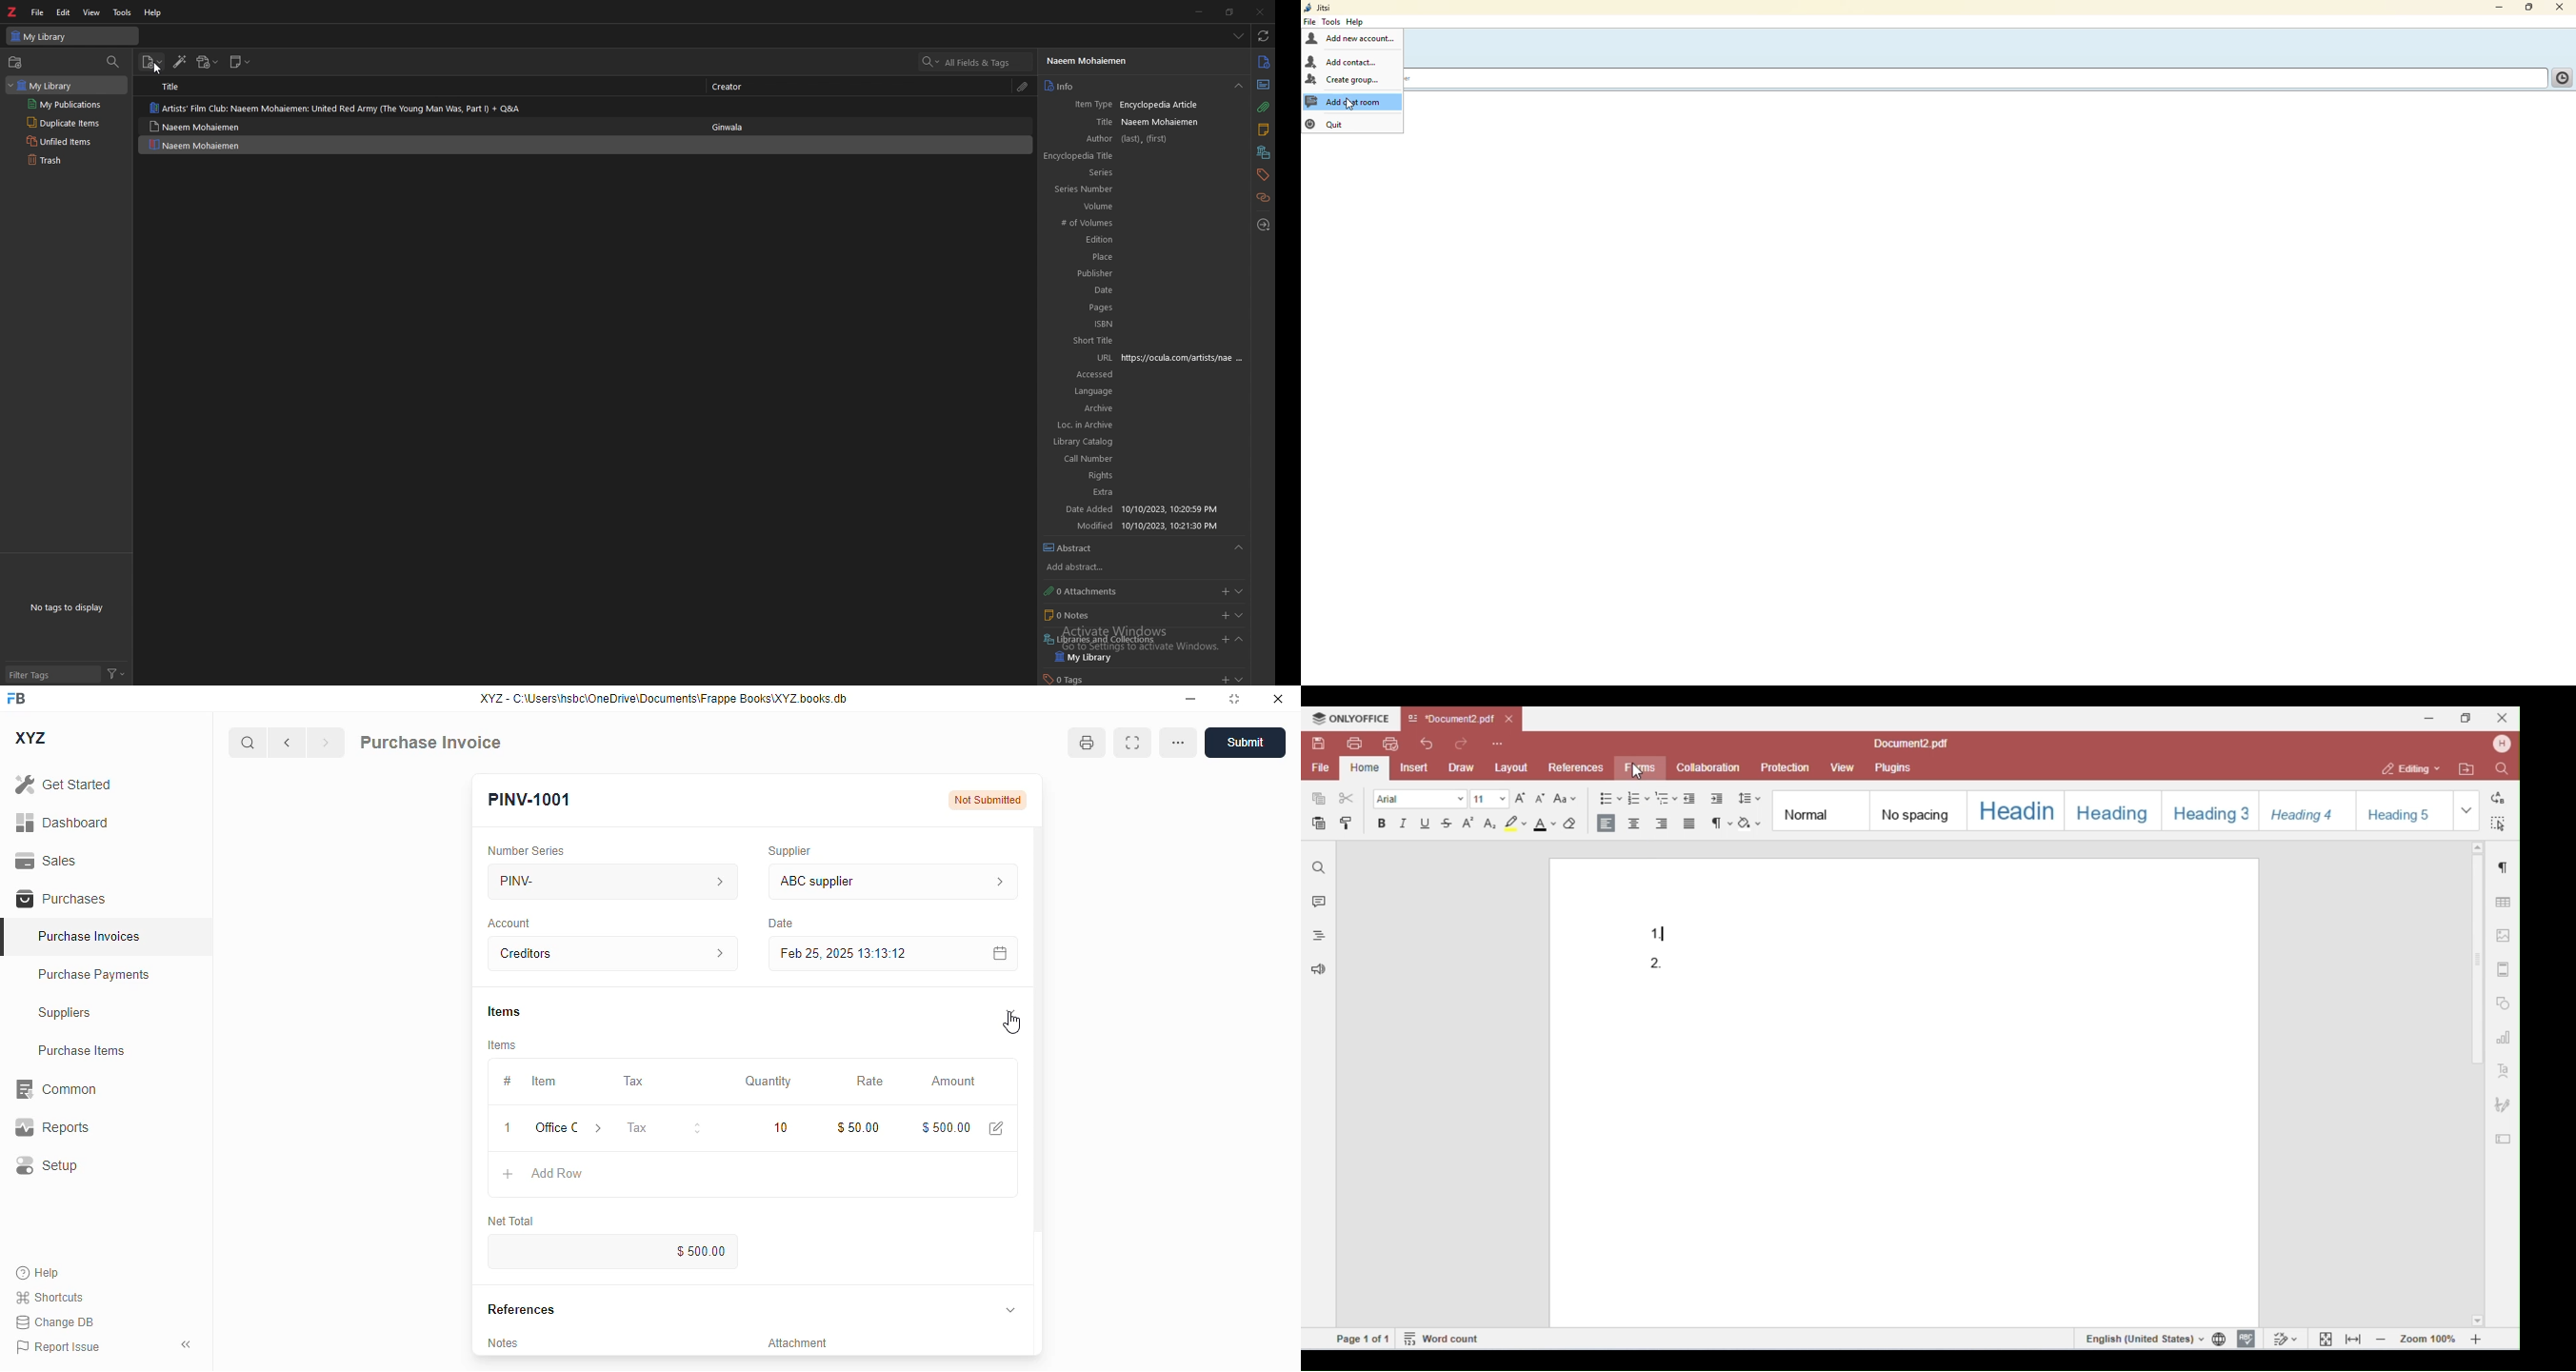 The height and width of the screenshot is (1372, 2576). What do you see at coordinates (1082, 459) in the screenshot?
I see `call number` at bounding box center [1082, 459].